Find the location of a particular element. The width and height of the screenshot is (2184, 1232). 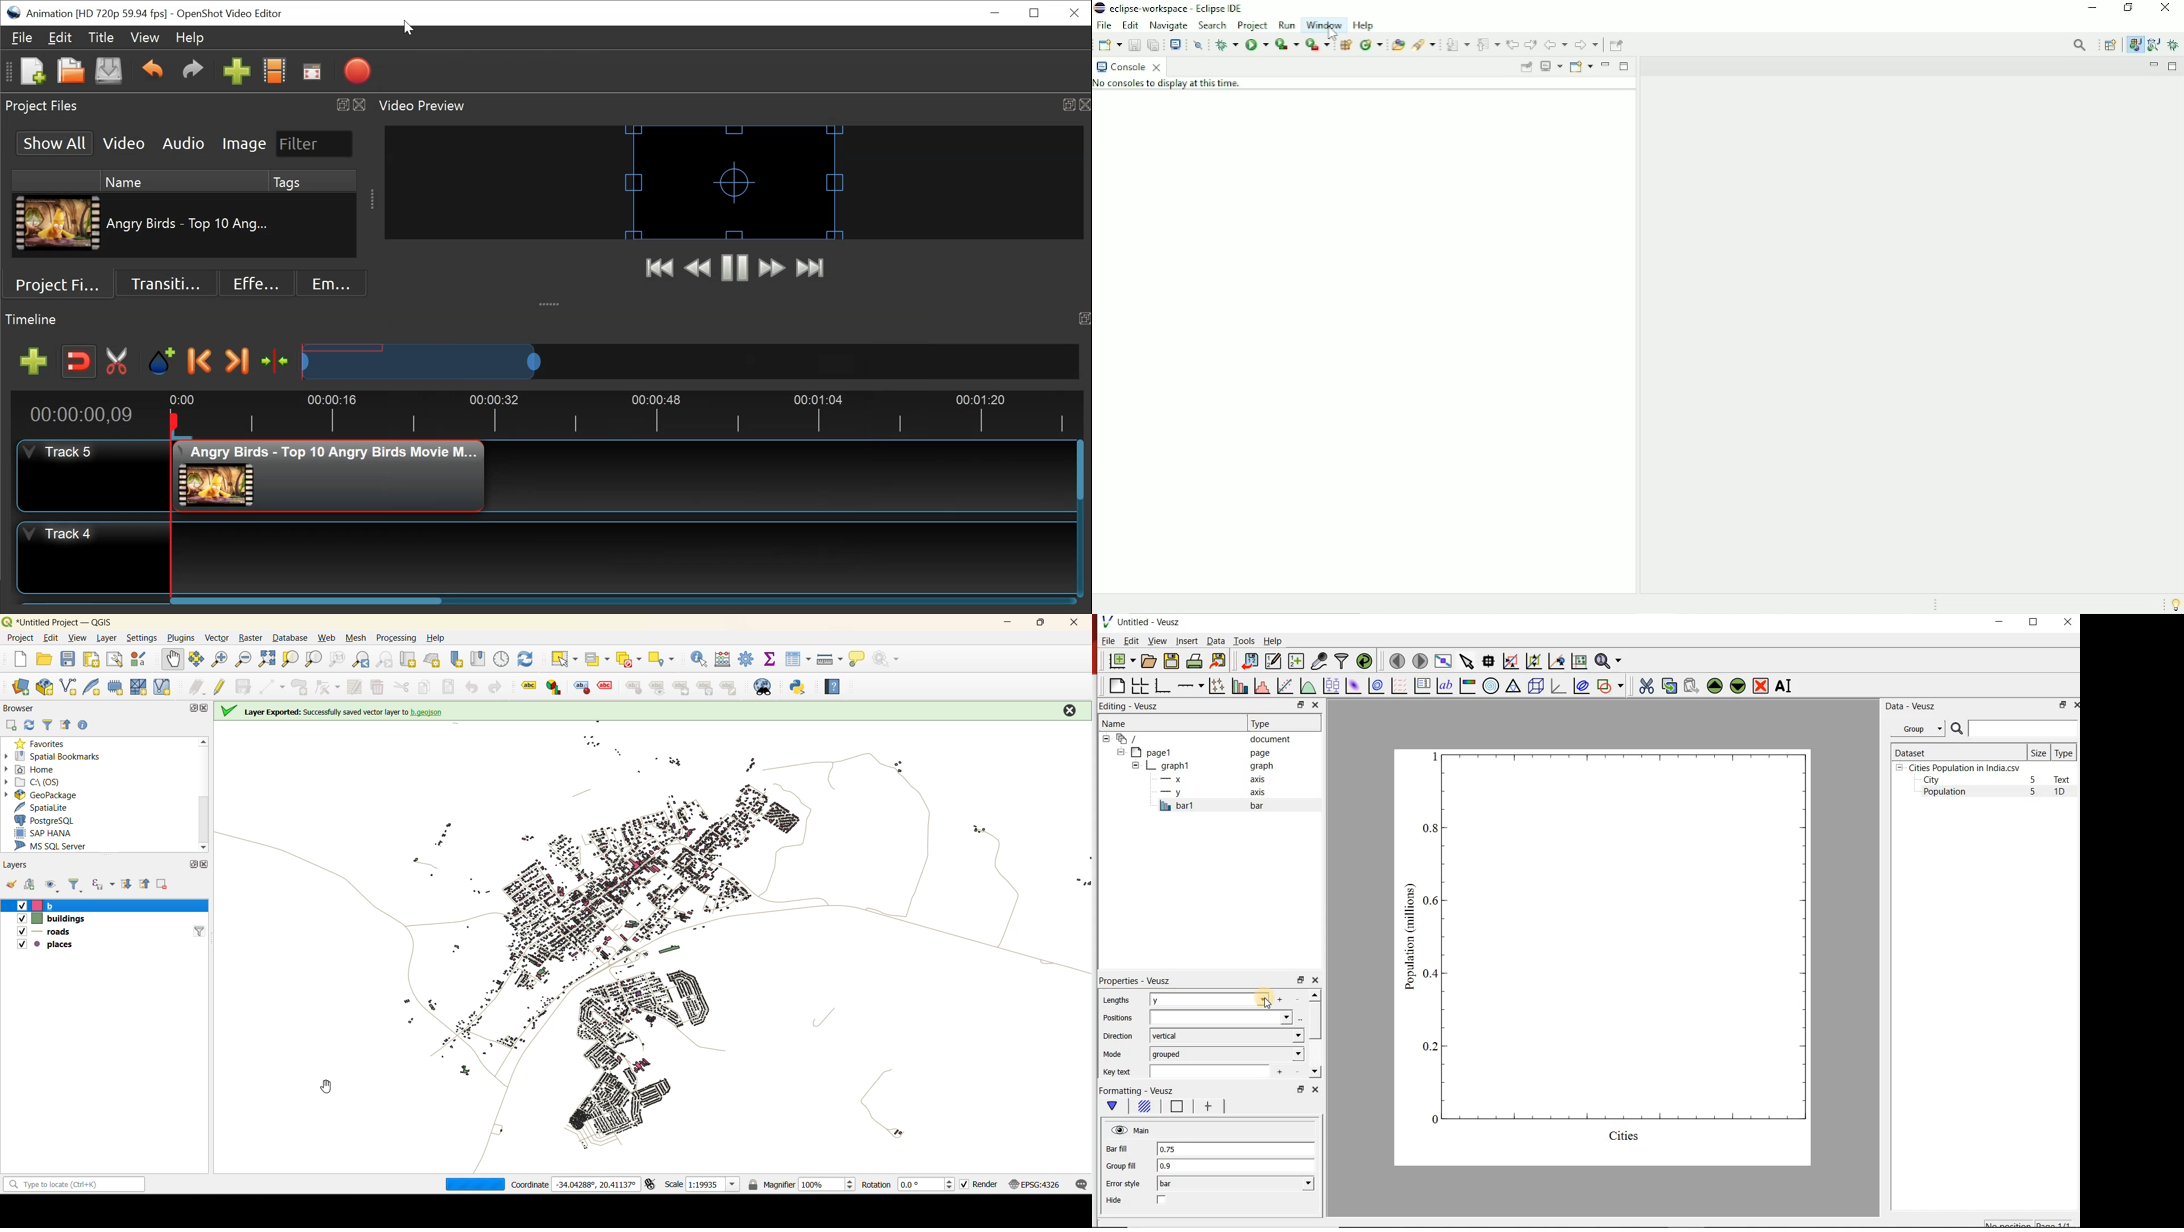

fit a function to data is located at coordinates (1284, 685).